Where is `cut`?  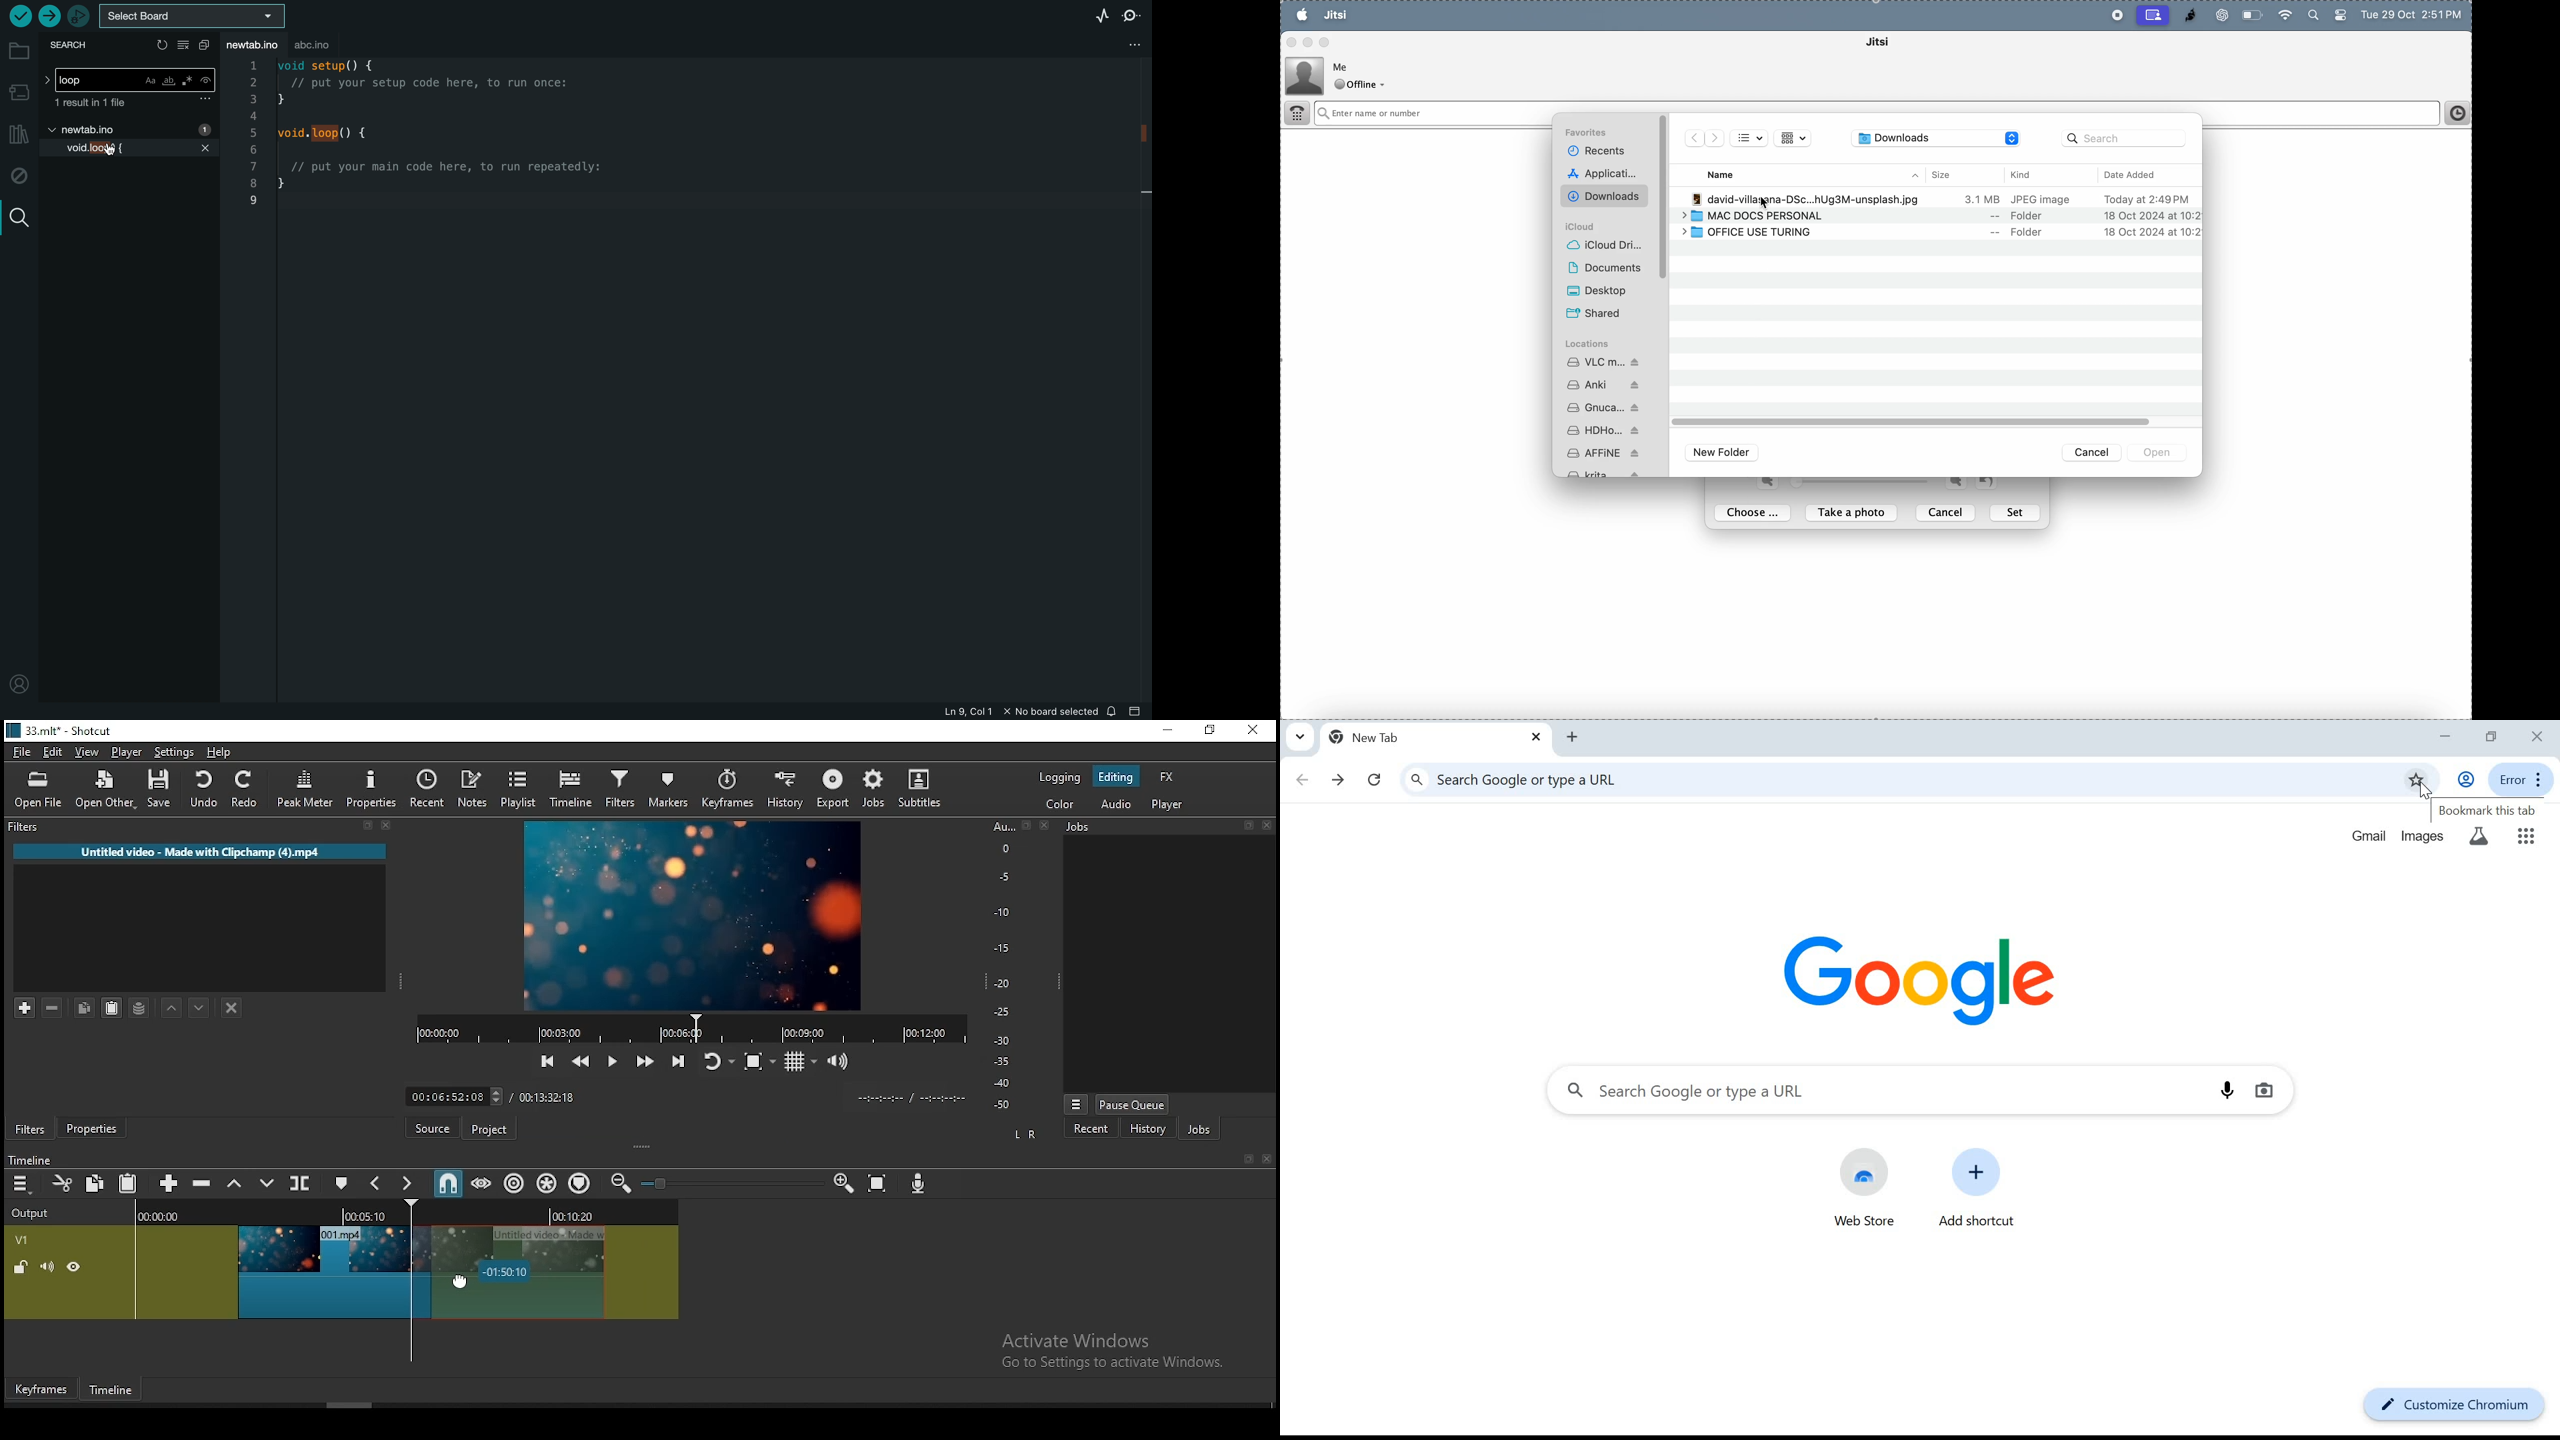 cut is located at coordinates (63, 1186).